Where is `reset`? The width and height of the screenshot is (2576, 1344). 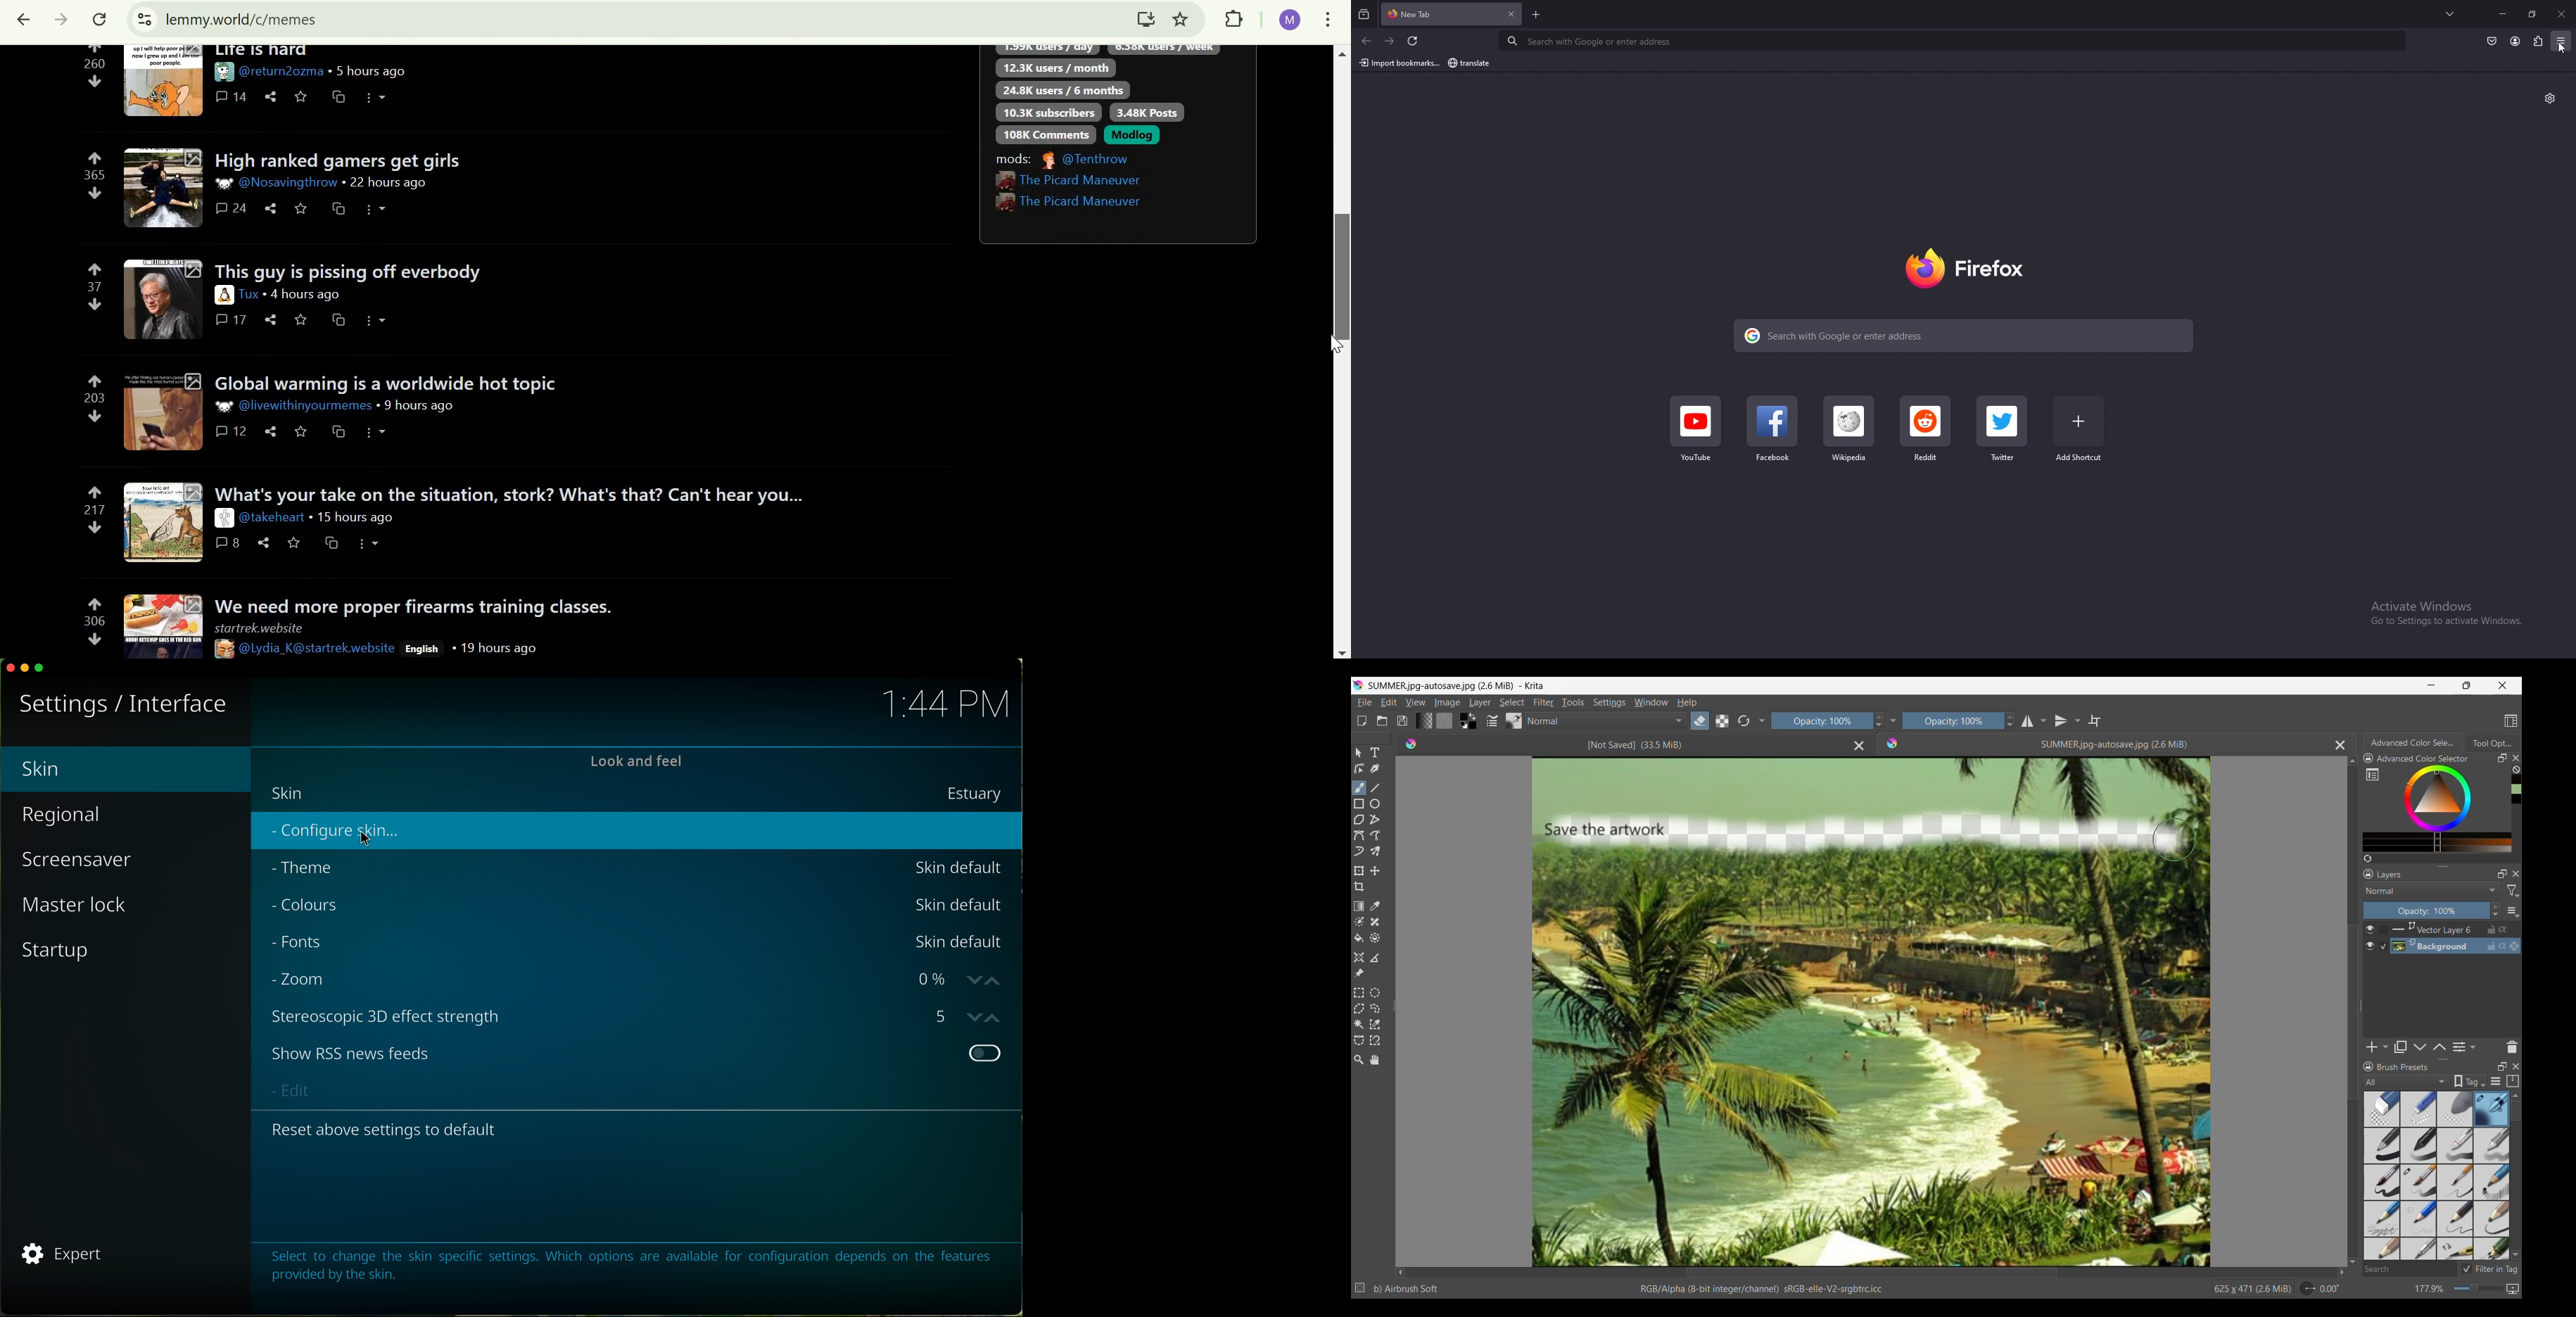 reset is located at coordinates (395, 1133).